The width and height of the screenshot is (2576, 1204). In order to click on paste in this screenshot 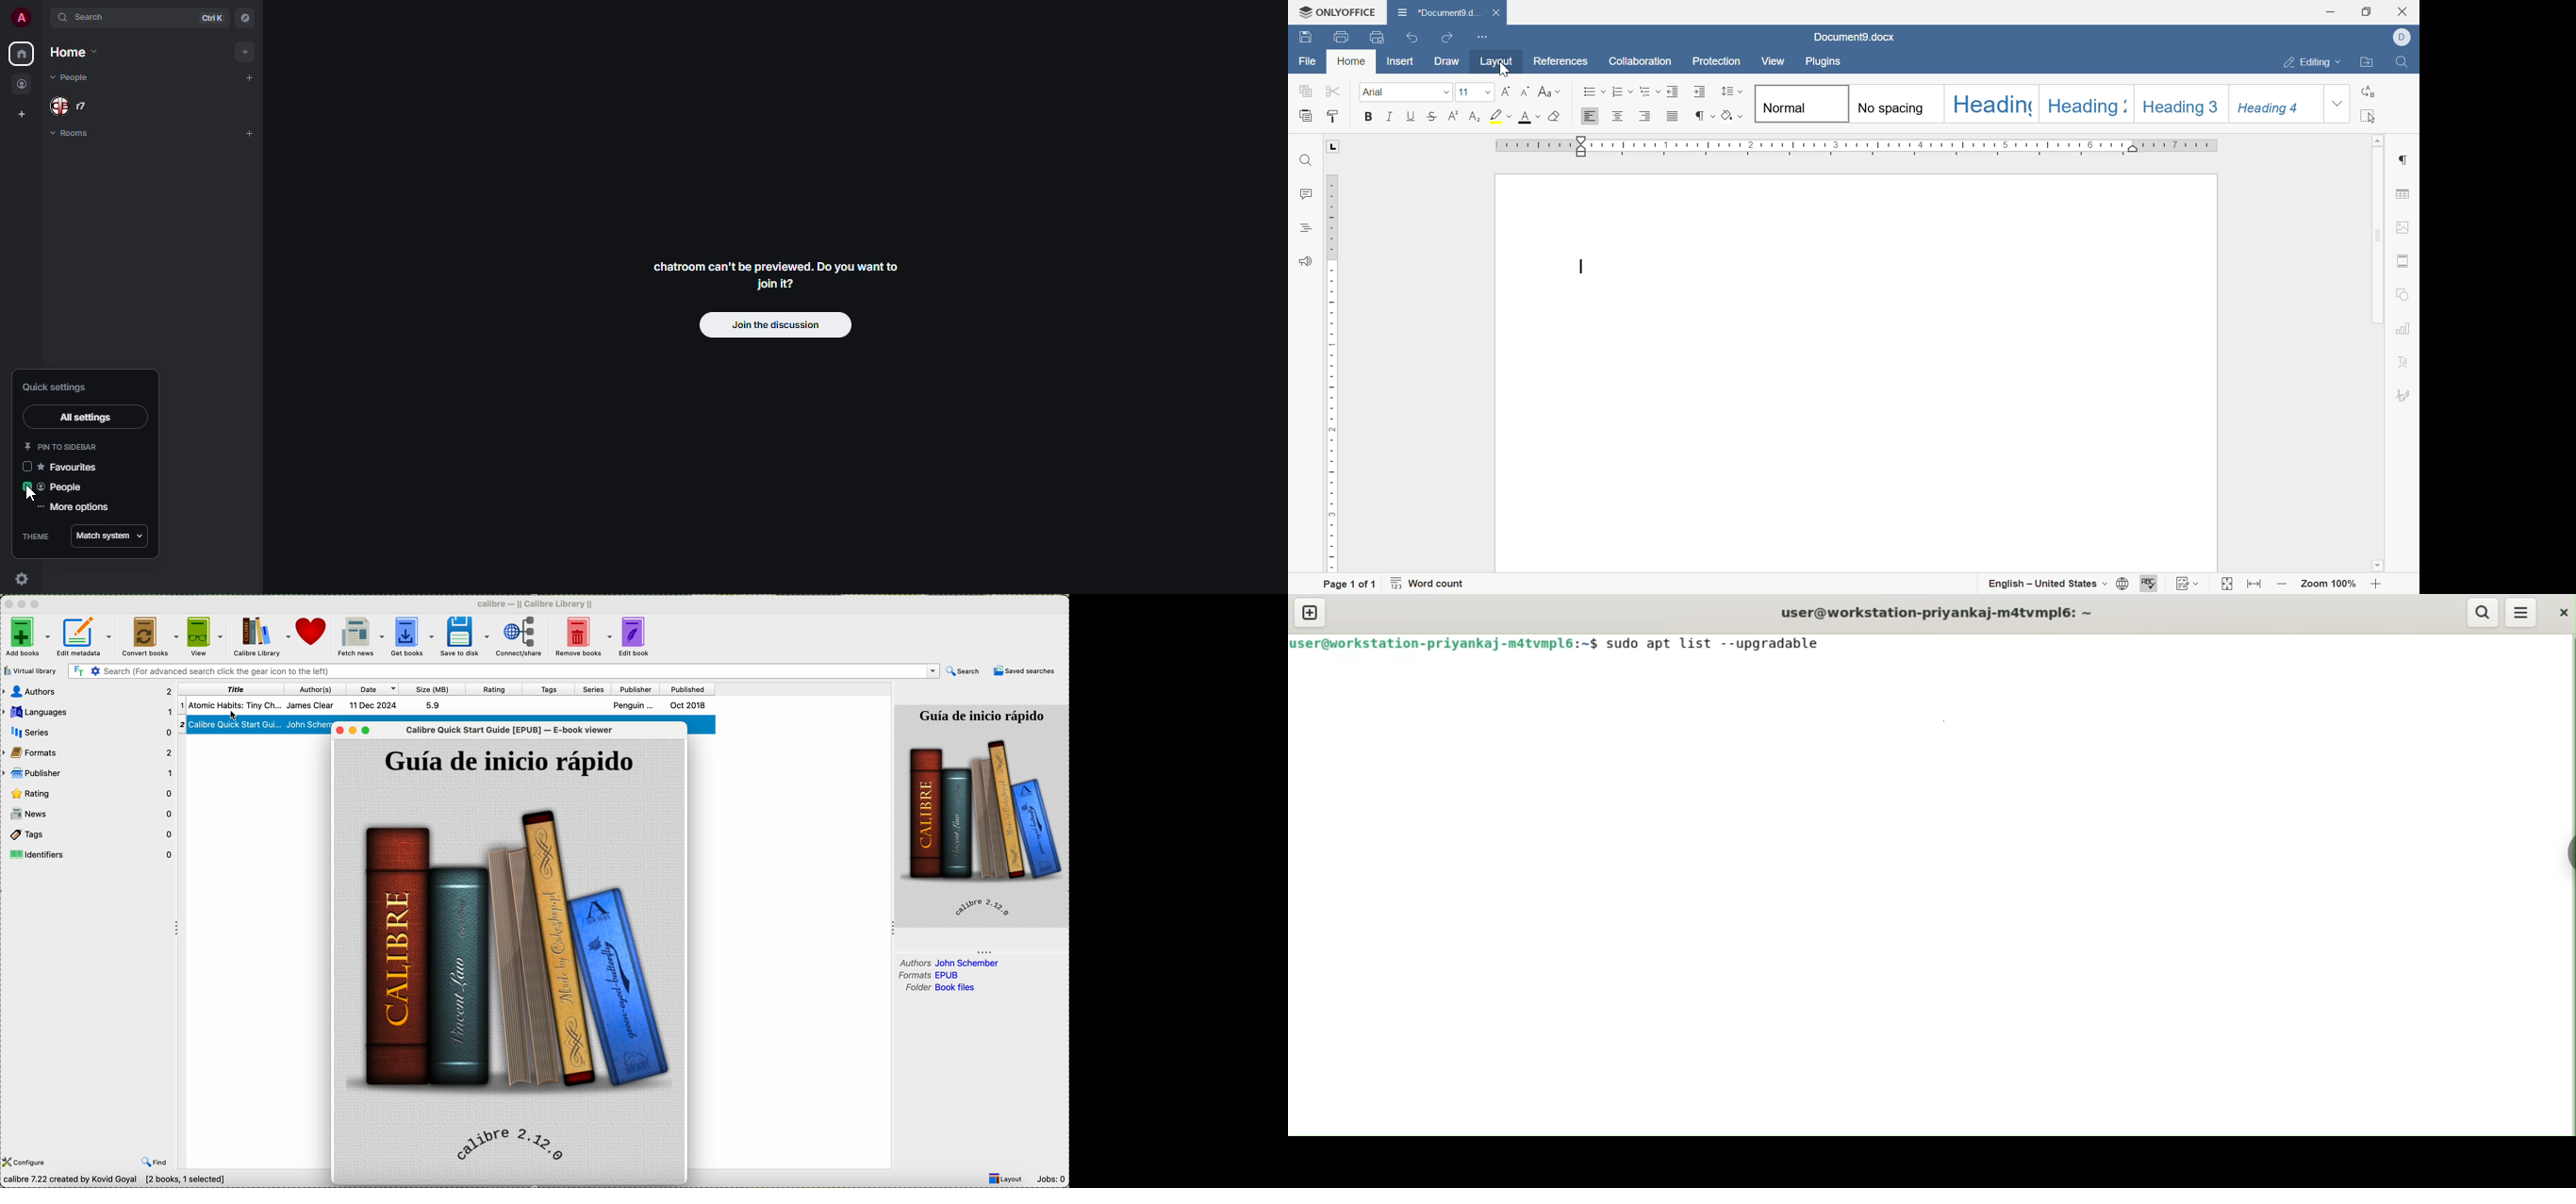, I will do `click(1306, 116)`.